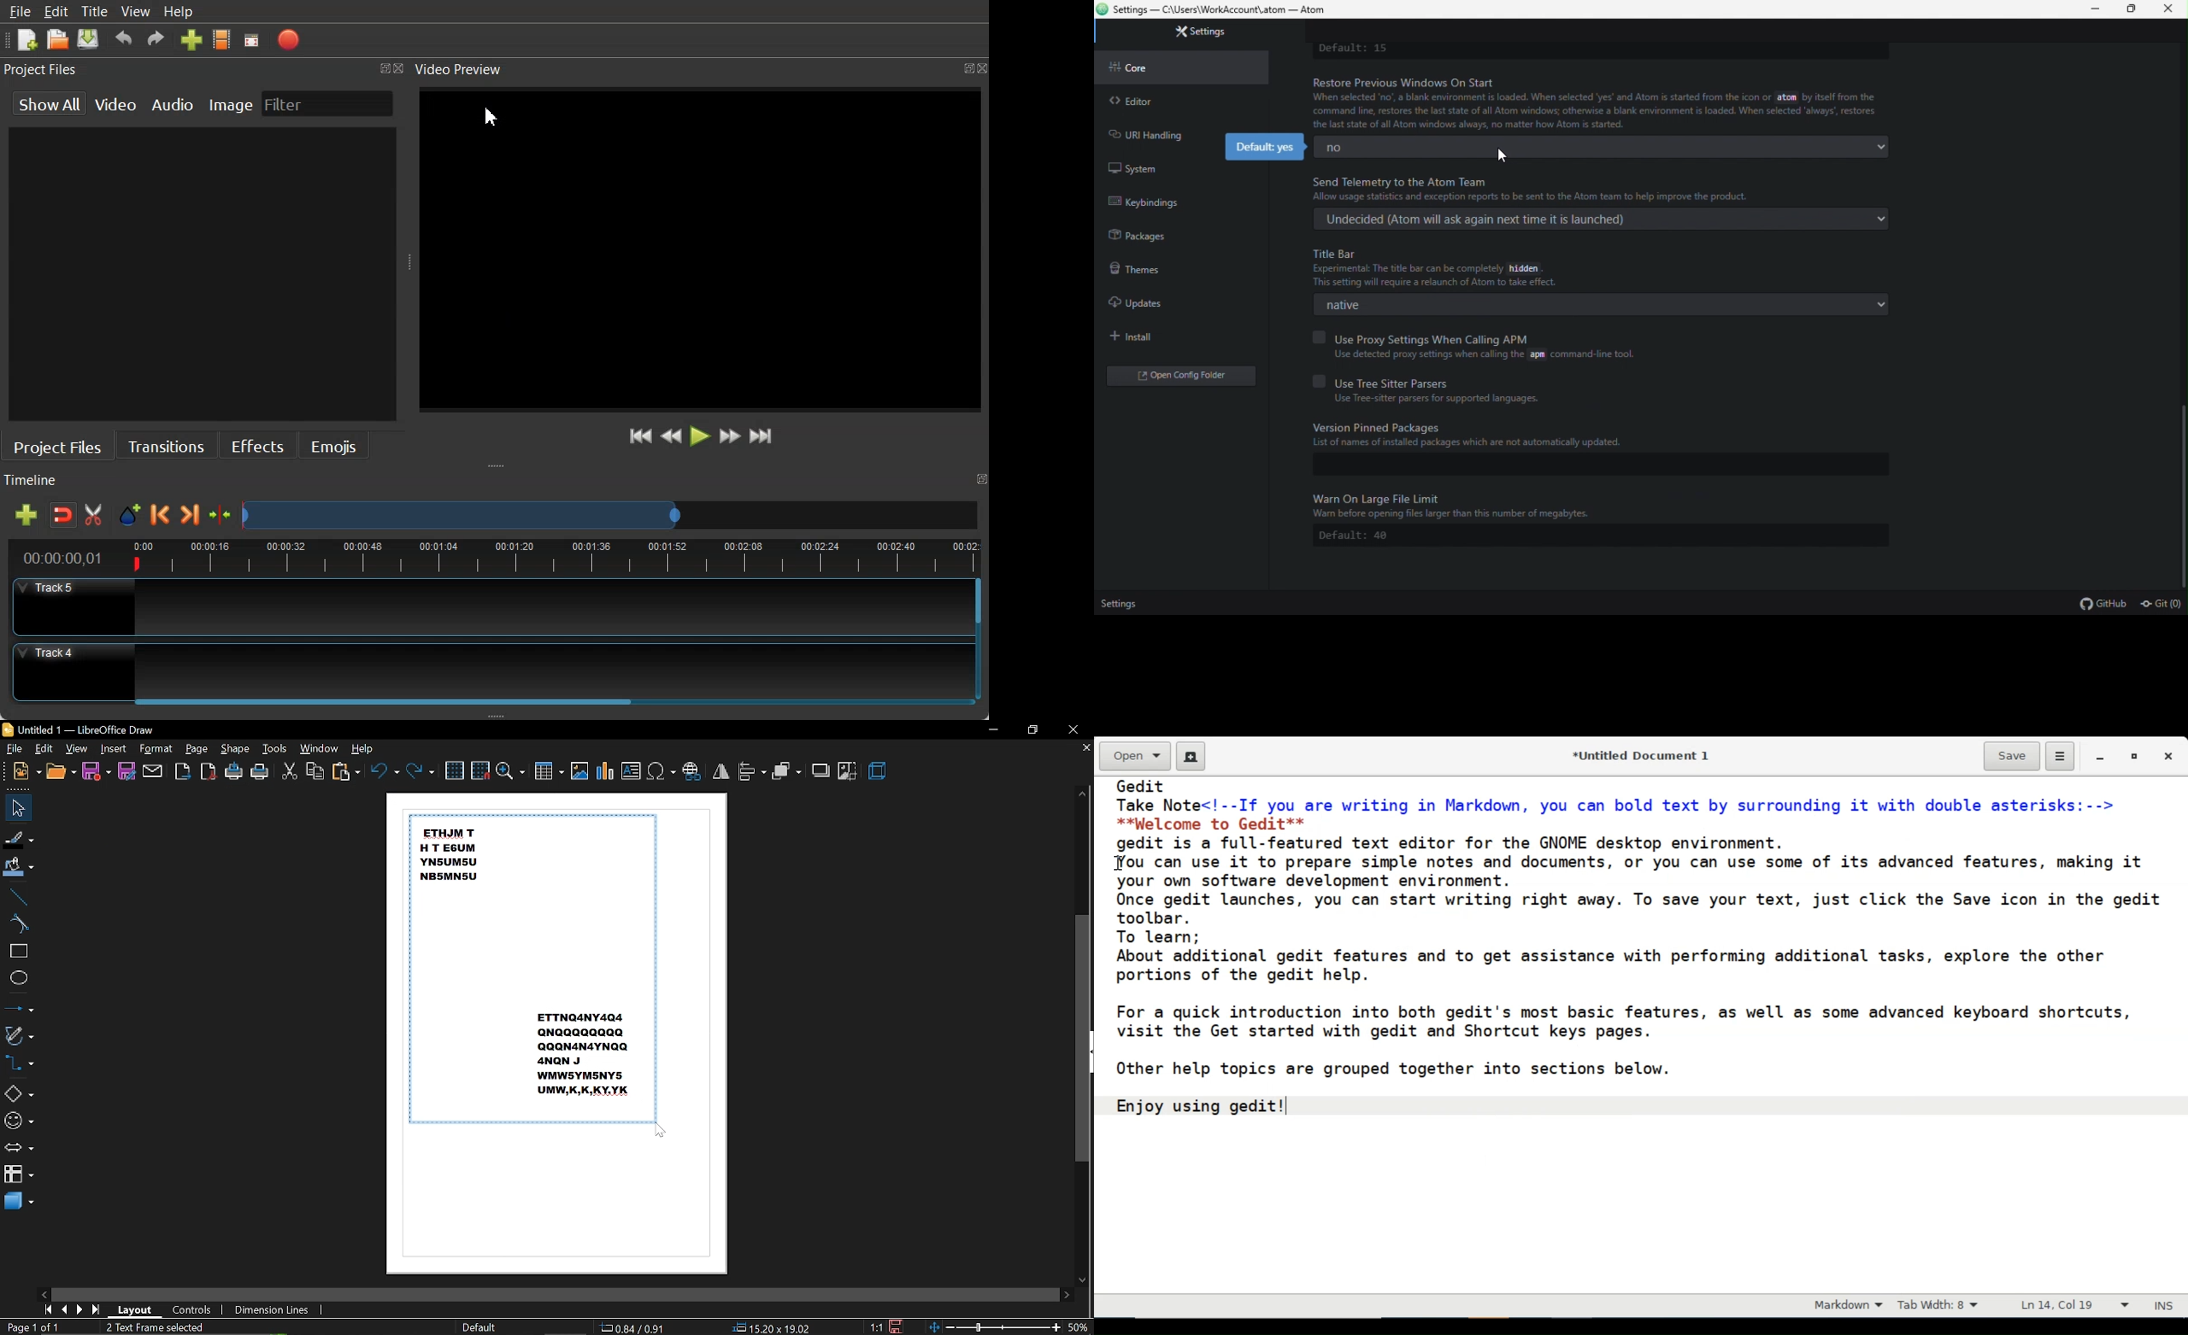 The width and height of the screenshot is (2212, 1344). Describe the element at coordinates (234, 749) in the screenshot. I see `shape` at that location.